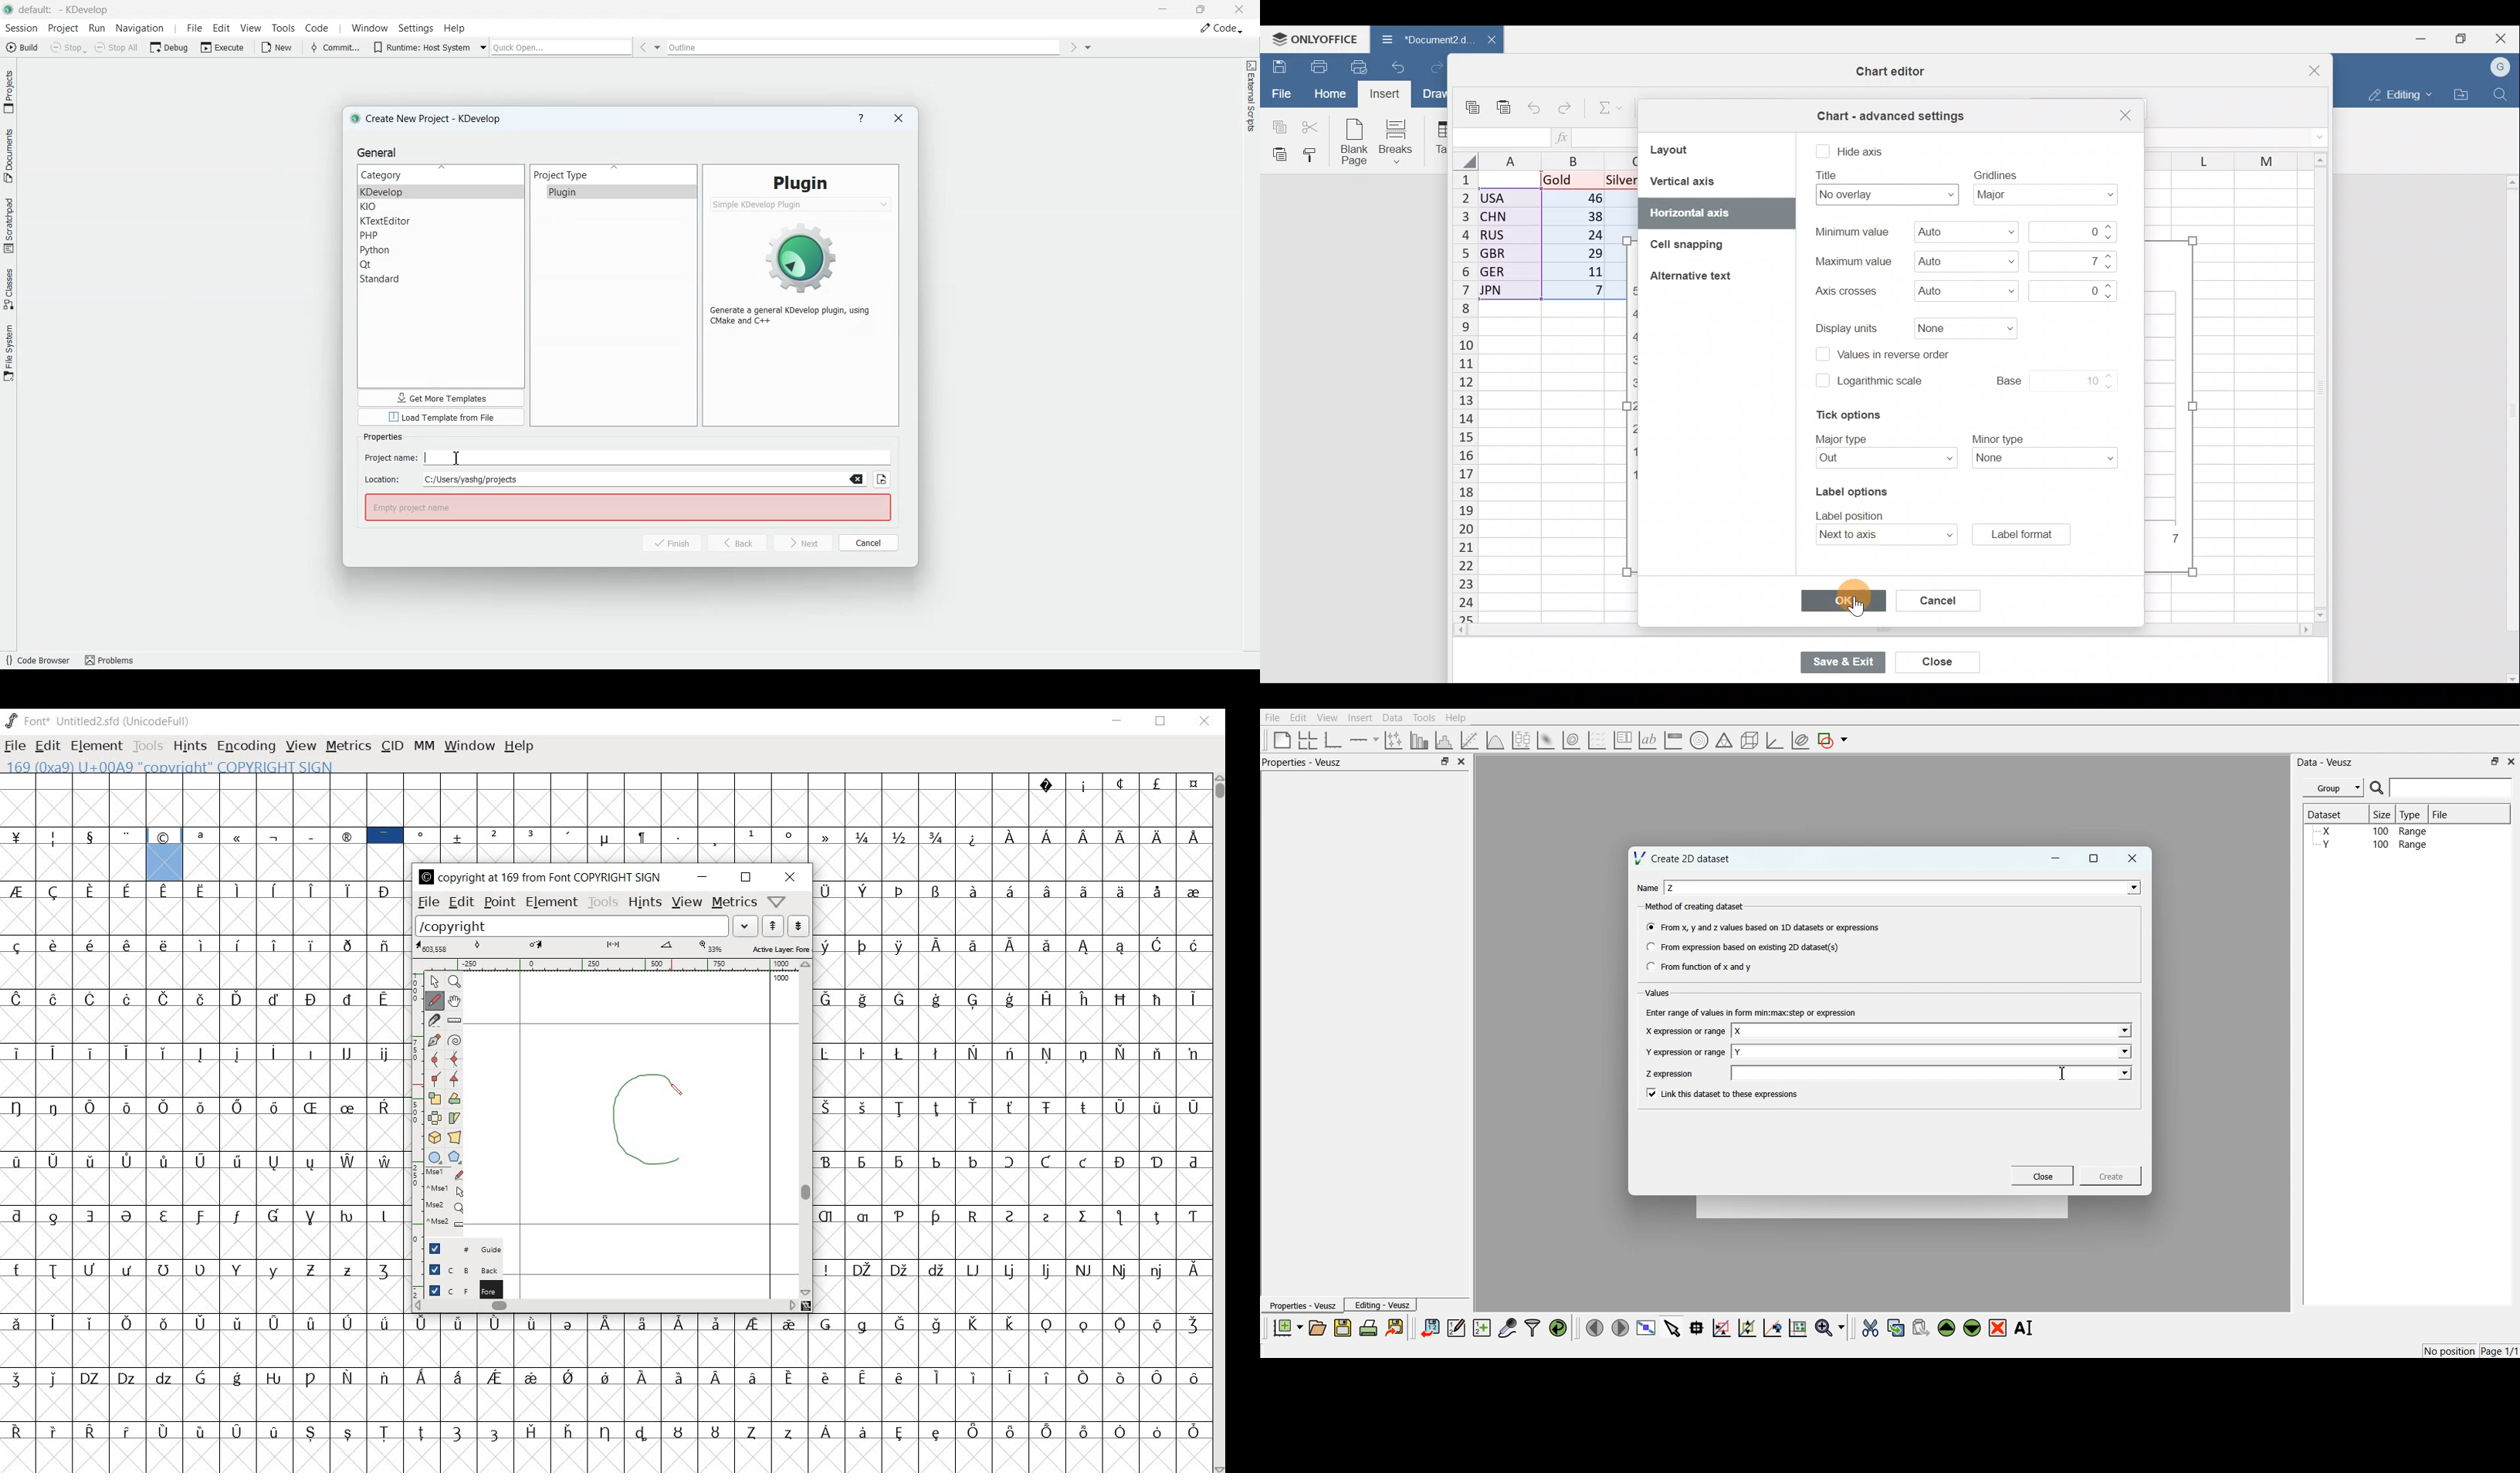  I want to click on checkbox, so click(1819, 354).